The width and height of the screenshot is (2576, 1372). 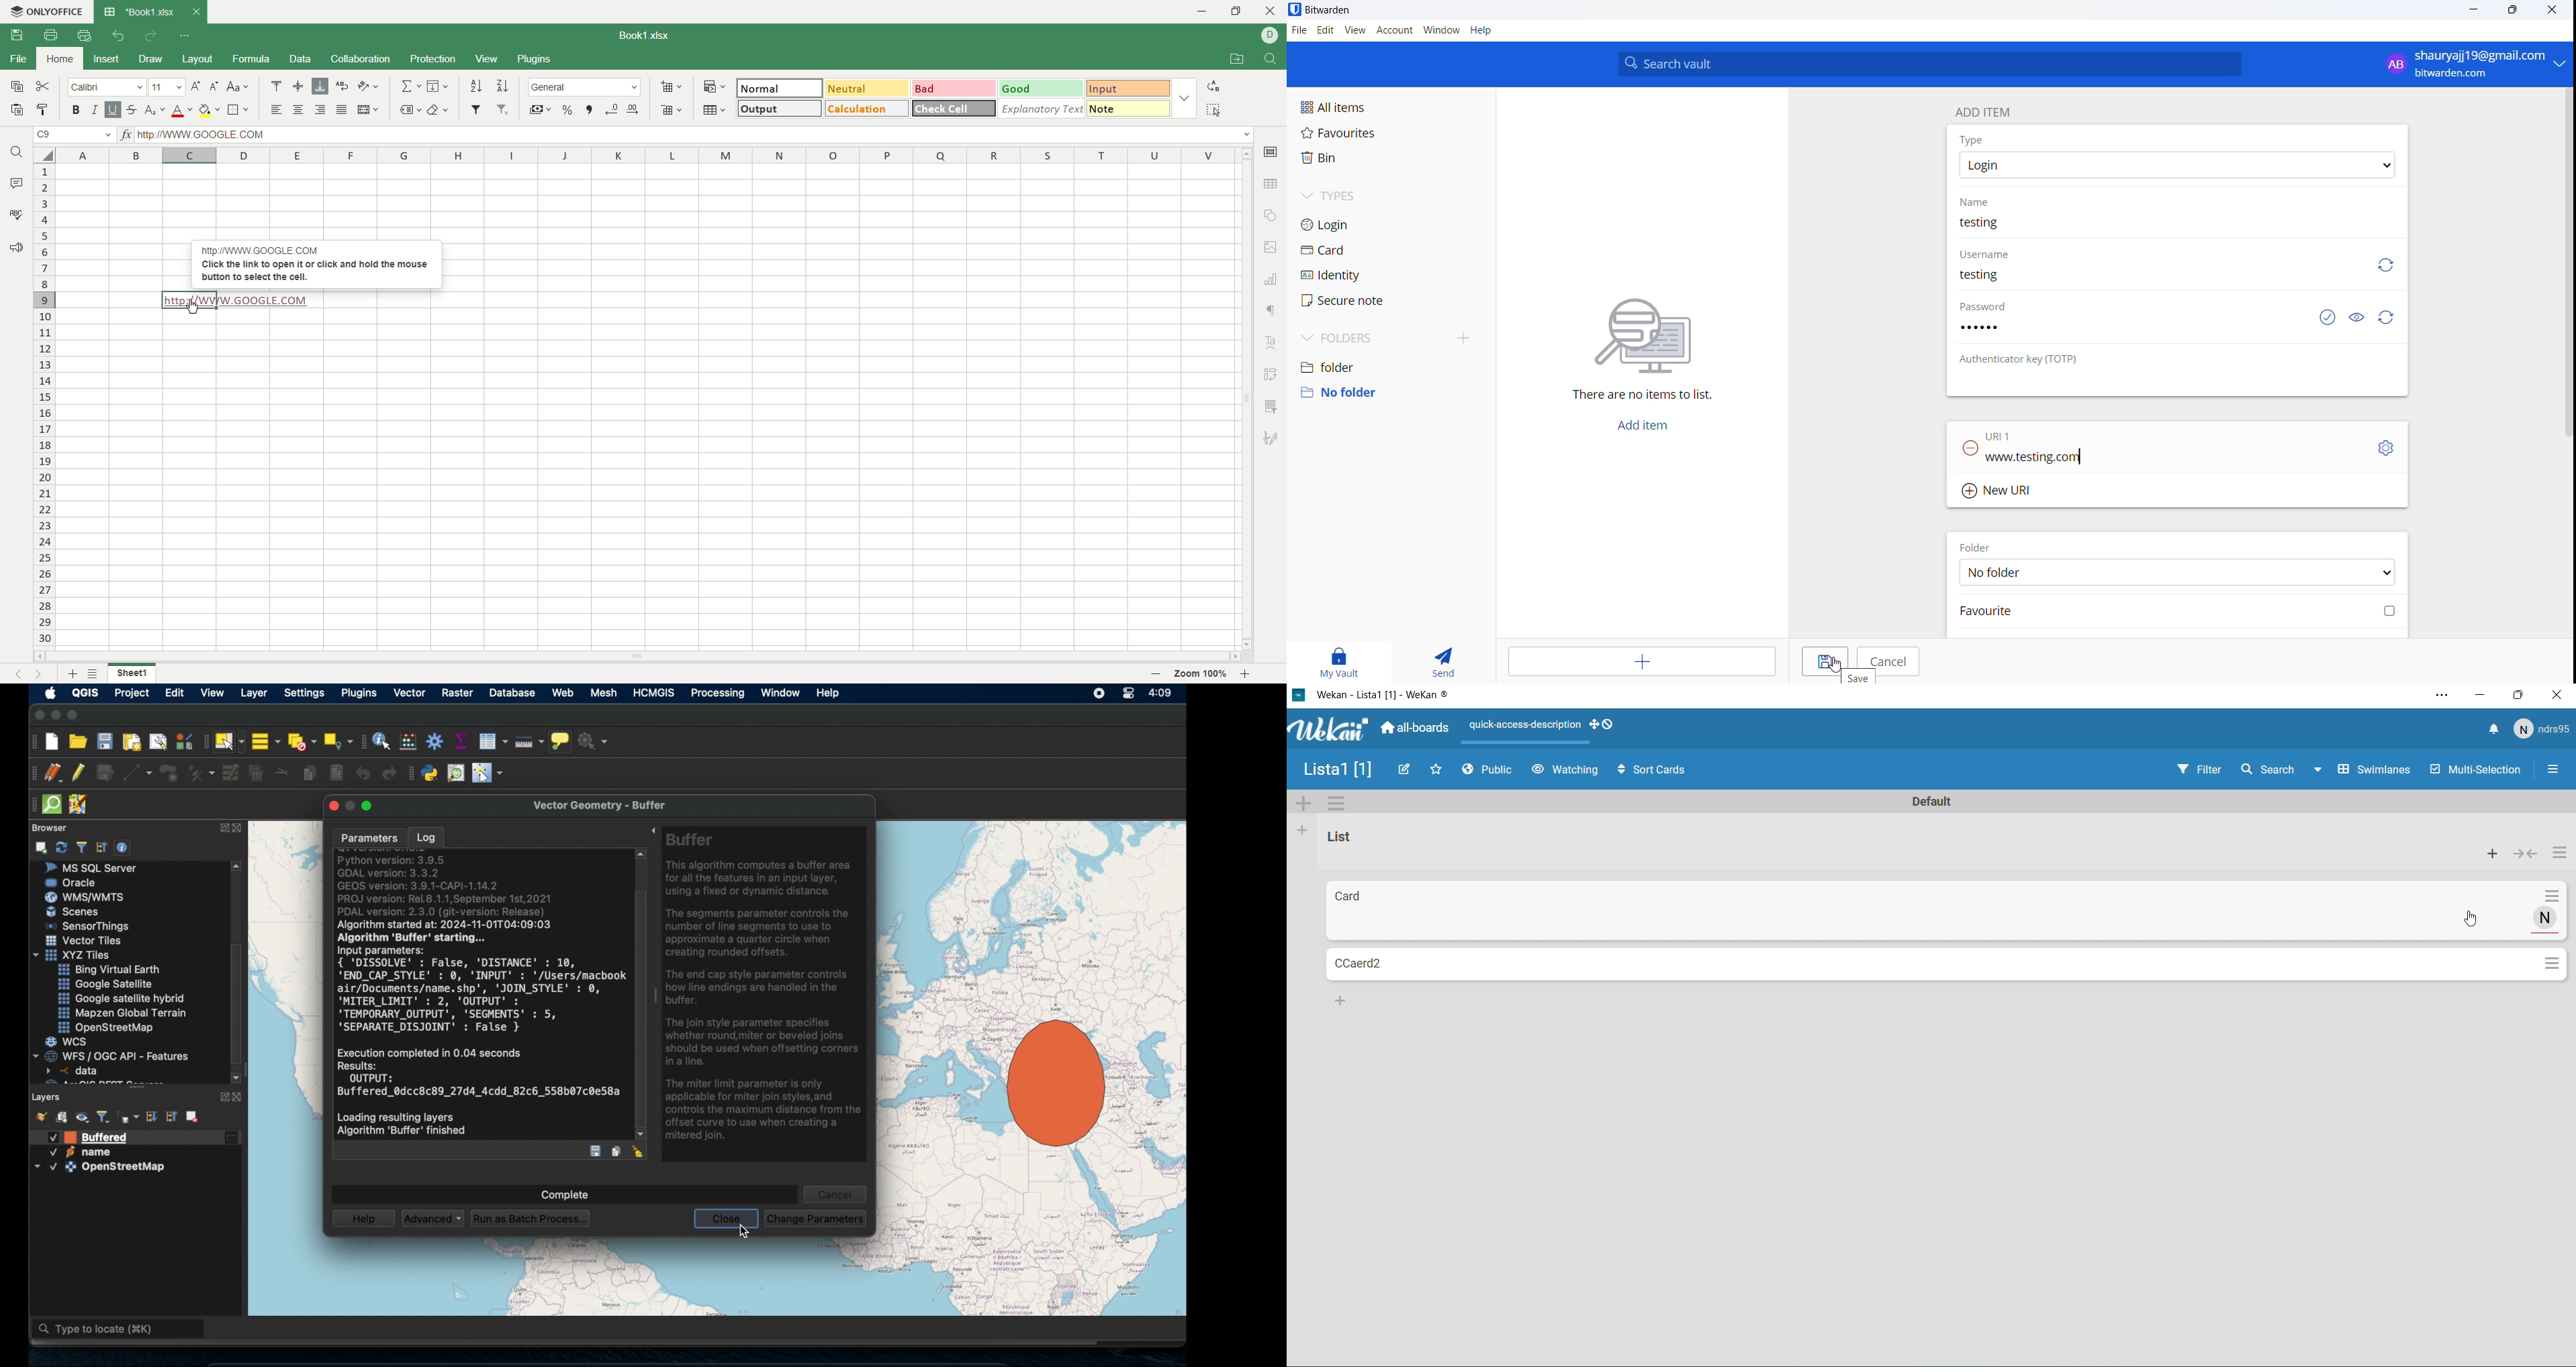 What do you see at coordinates (2023, 435) in the screenshot?
I see `URL 1` at bounding box center [2023, 435].